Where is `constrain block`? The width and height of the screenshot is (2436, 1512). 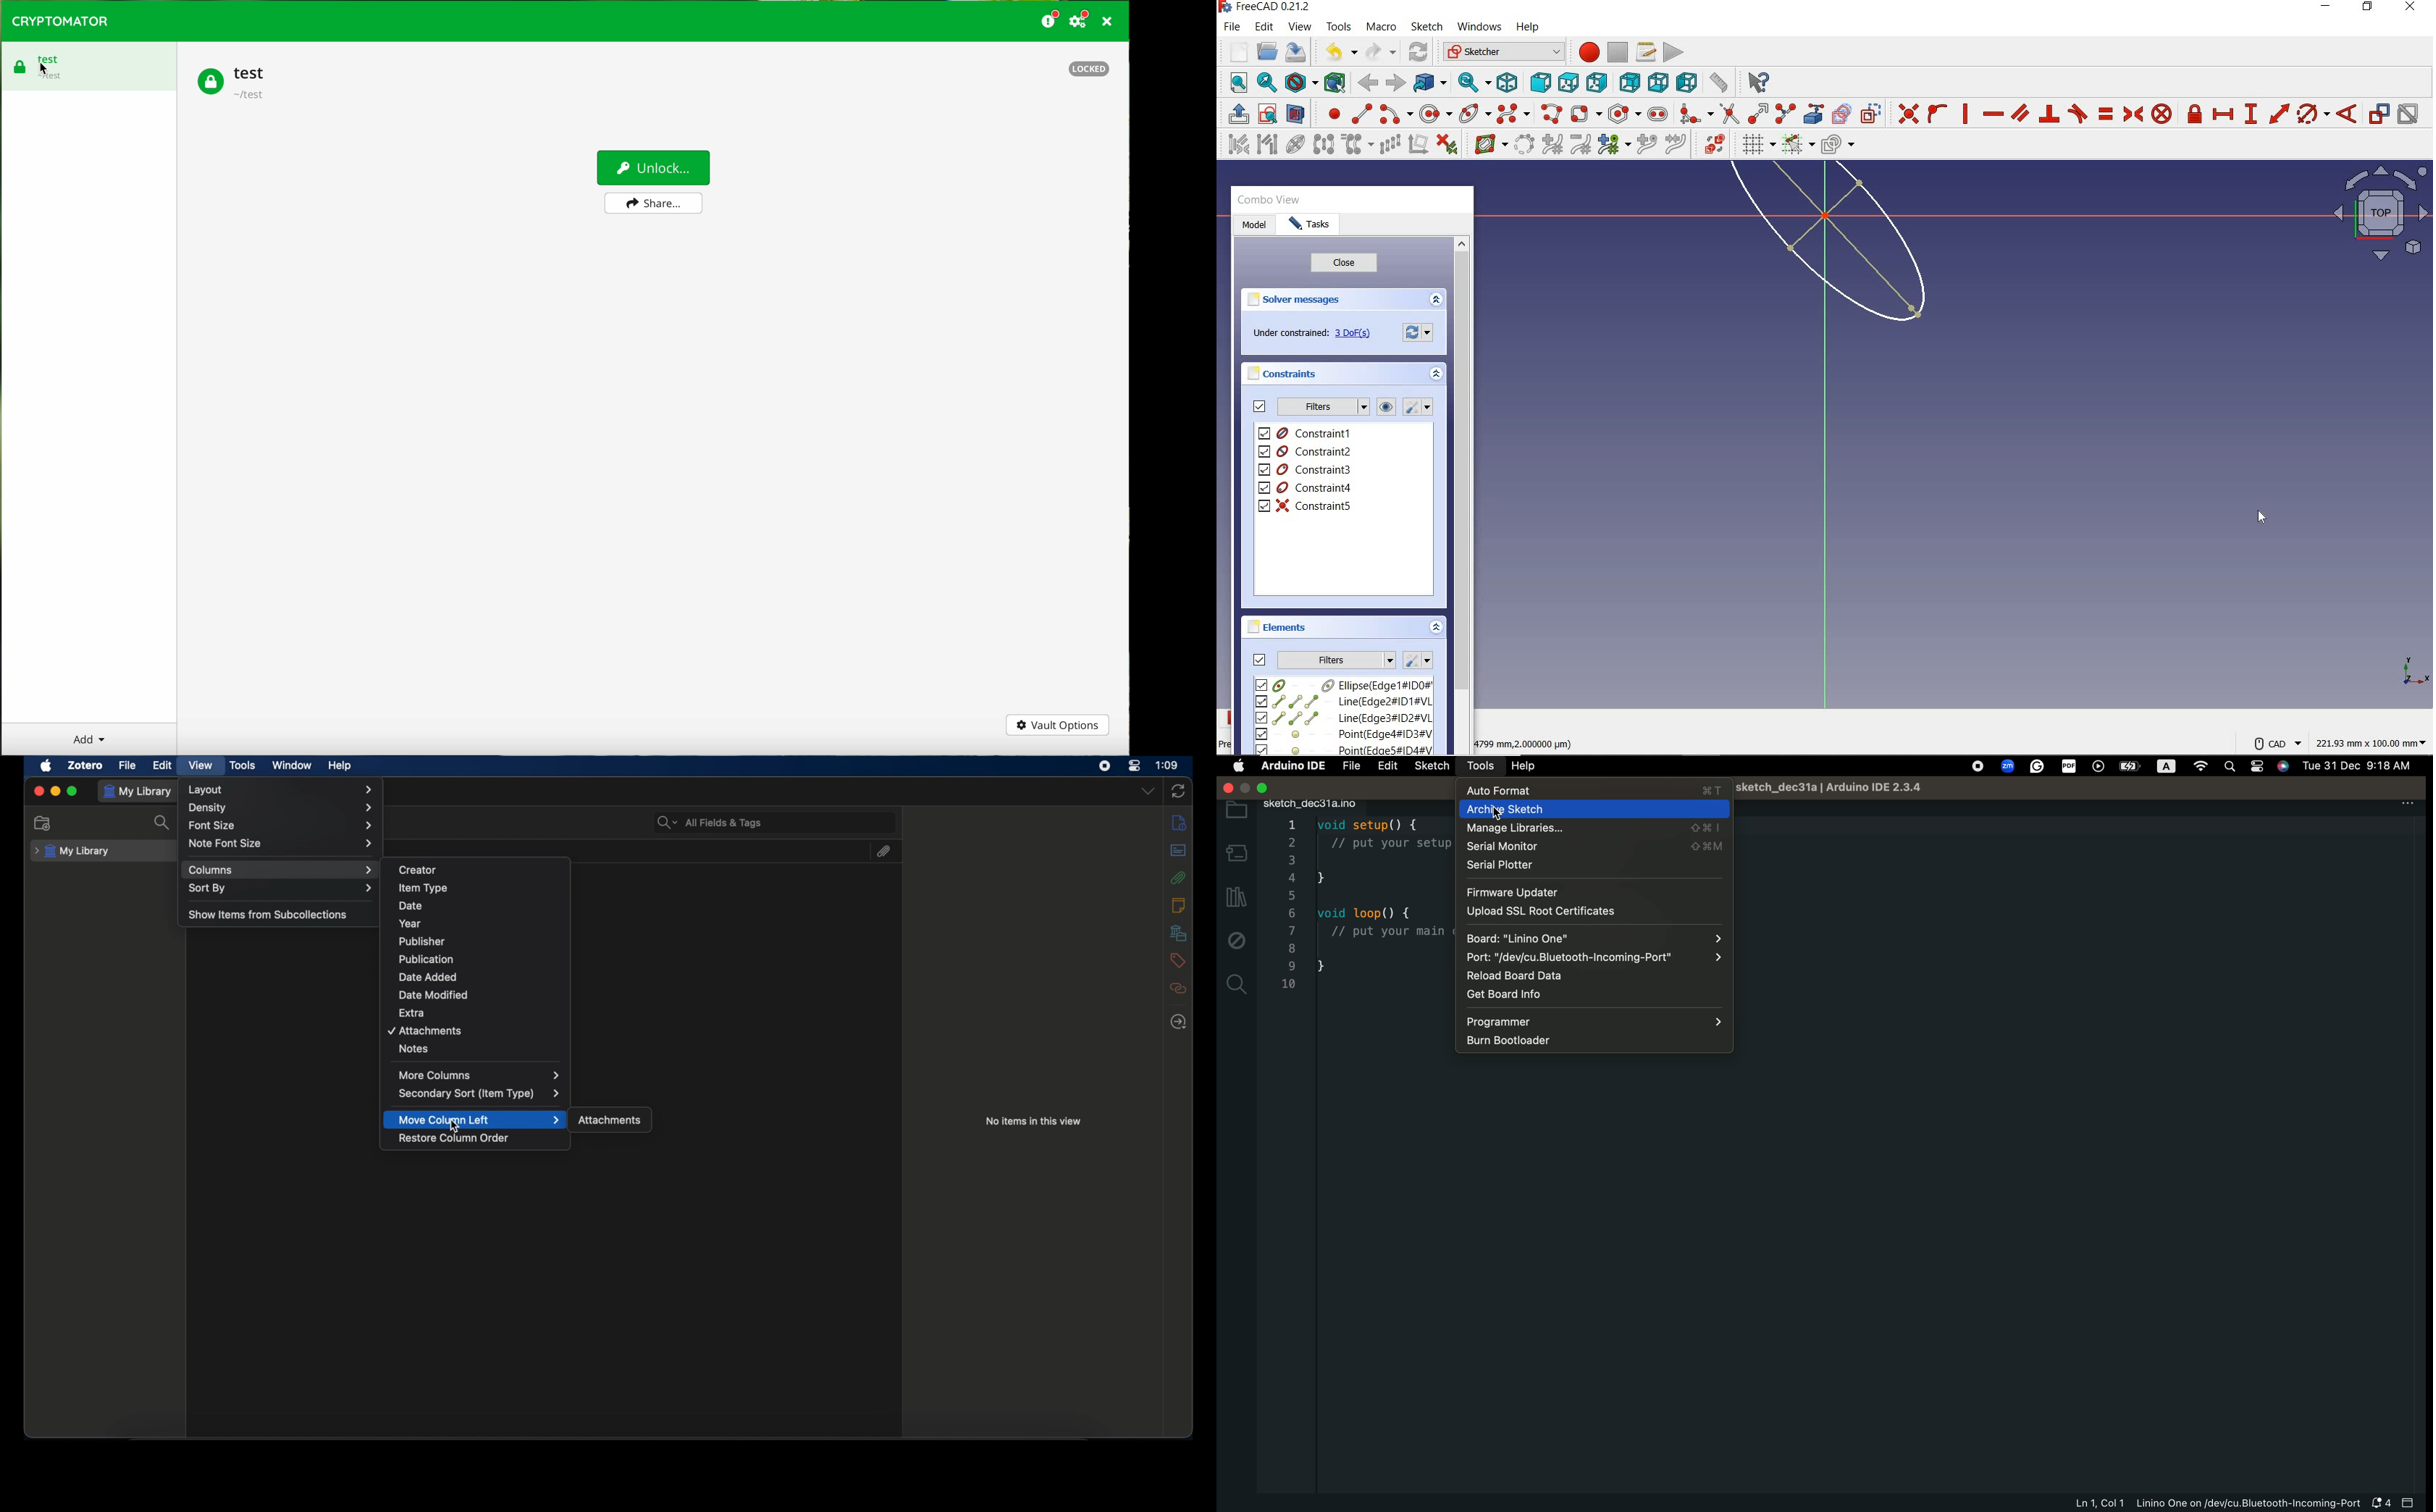
constrain block is located at coordinates (2161, 113).